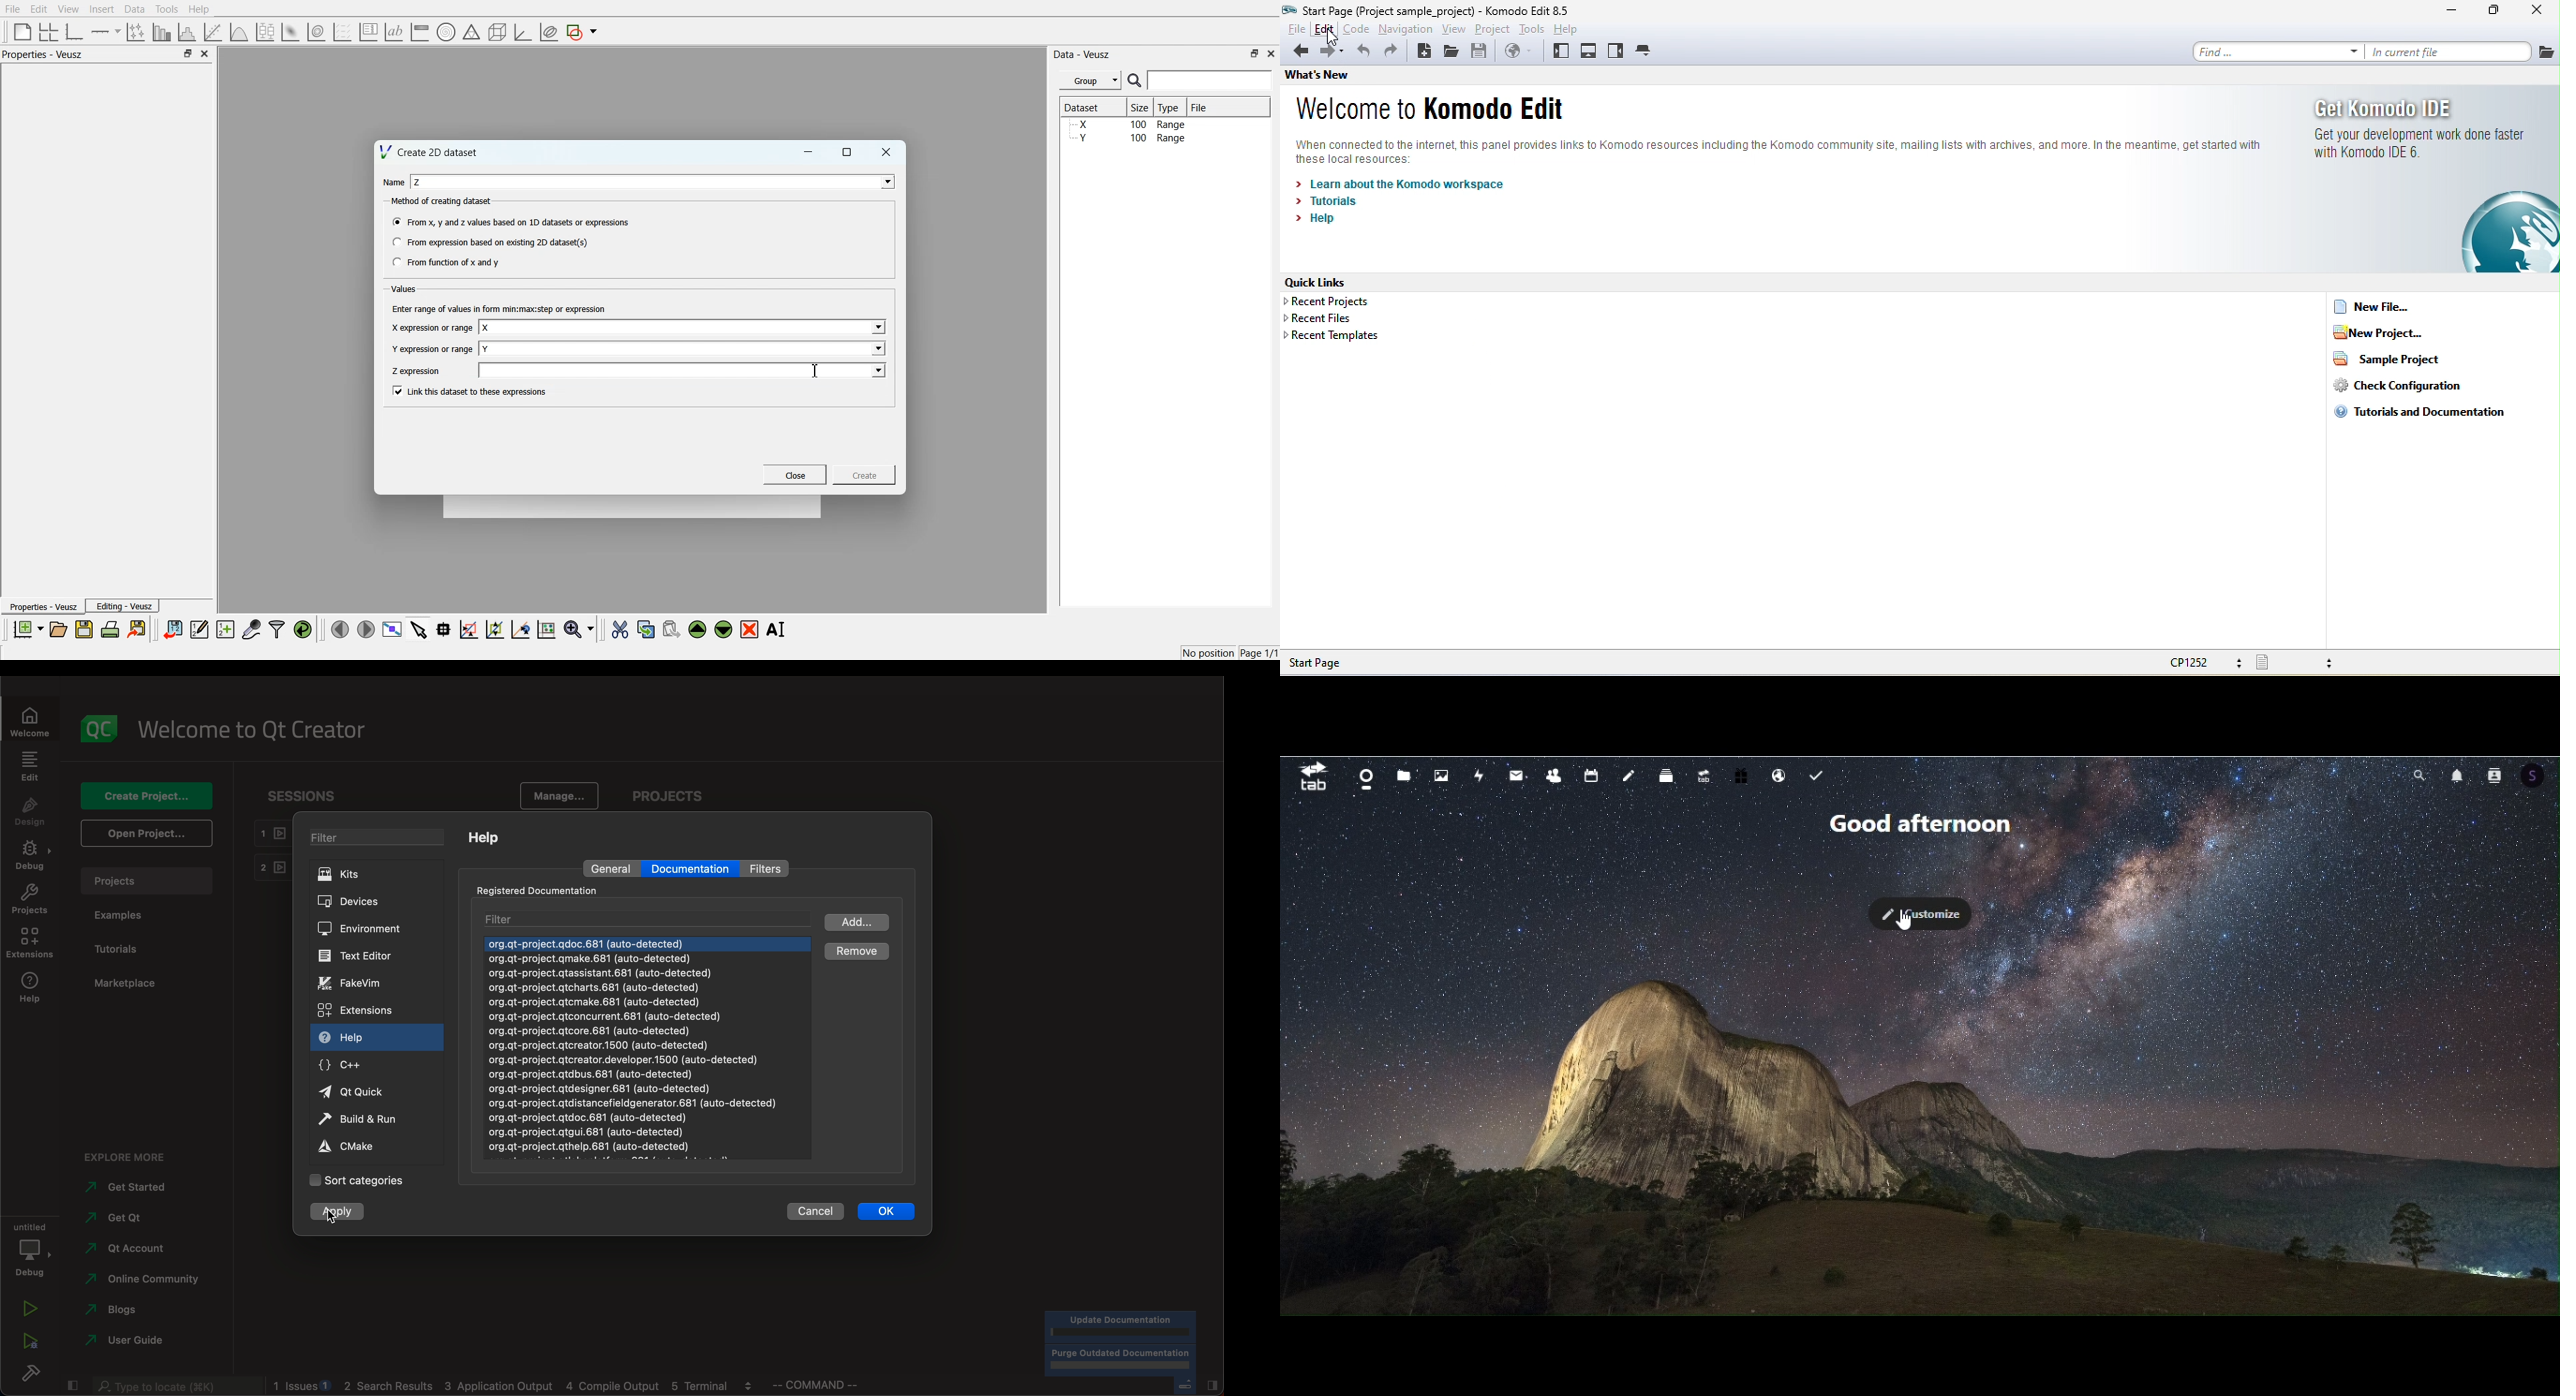 The width and height of the screenshot is (2576, 1400). Describe the element at coordinates (877, 348) in the screenshot. I see `Drop down` at that location.